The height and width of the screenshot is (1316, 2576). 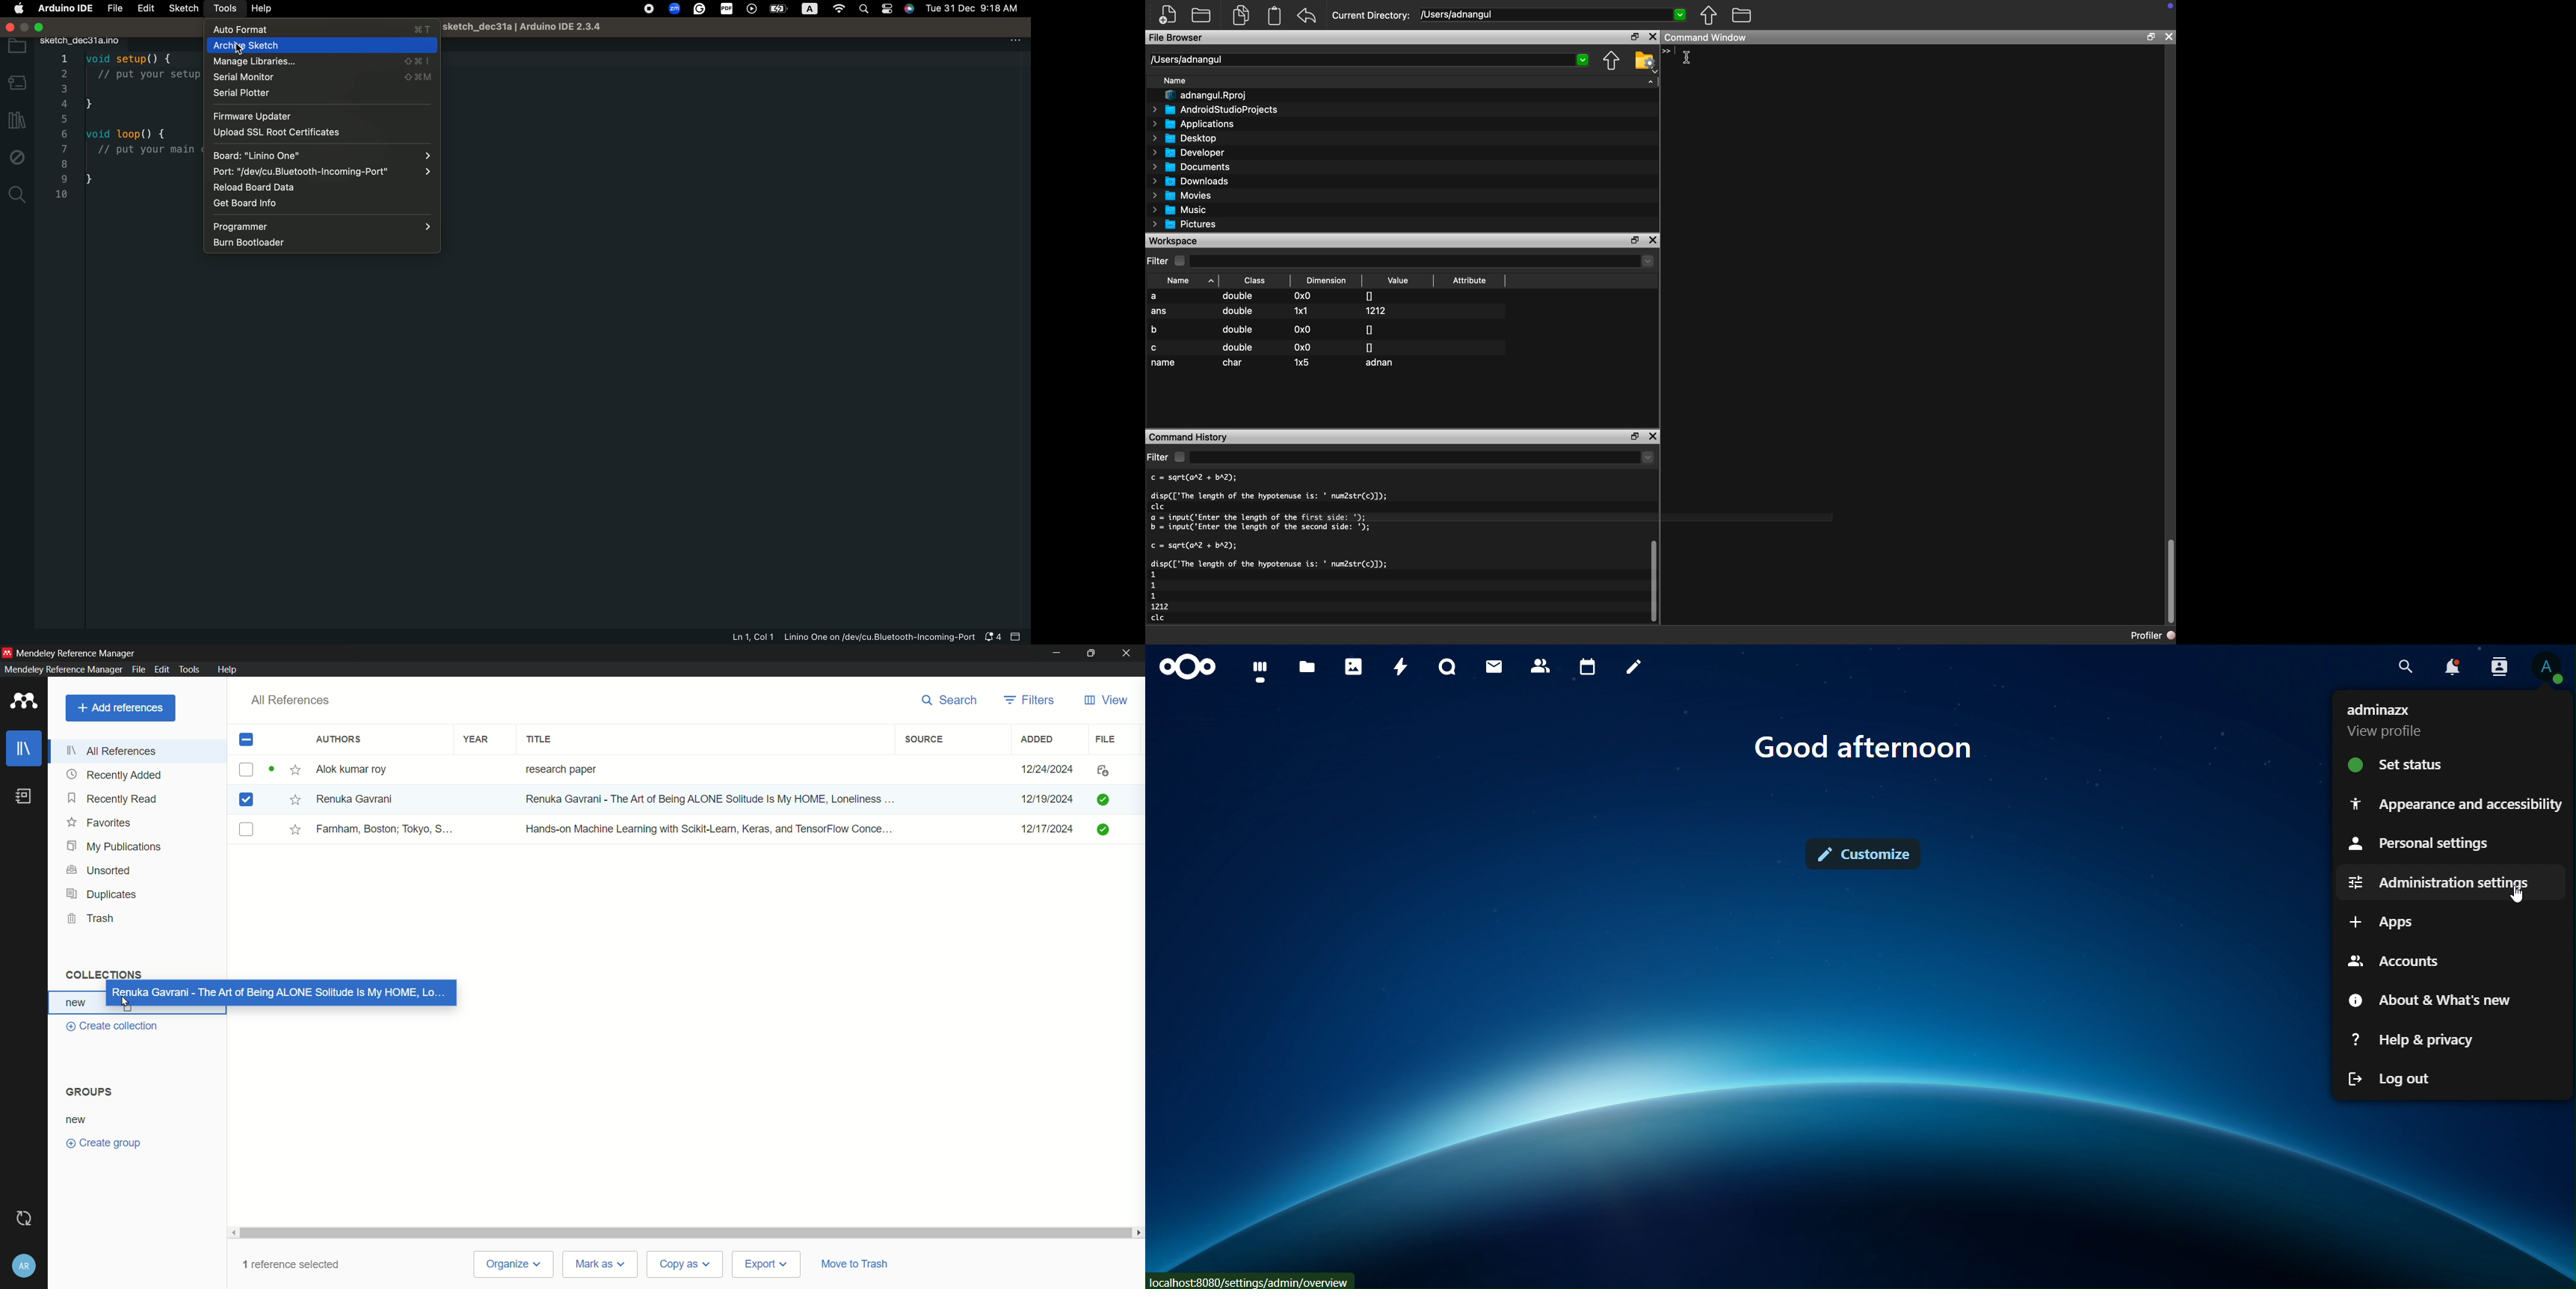 What do you see at coordinates (24, 1264) in the screenshot?
I see `account and help` at bounding box center [24, 1264].